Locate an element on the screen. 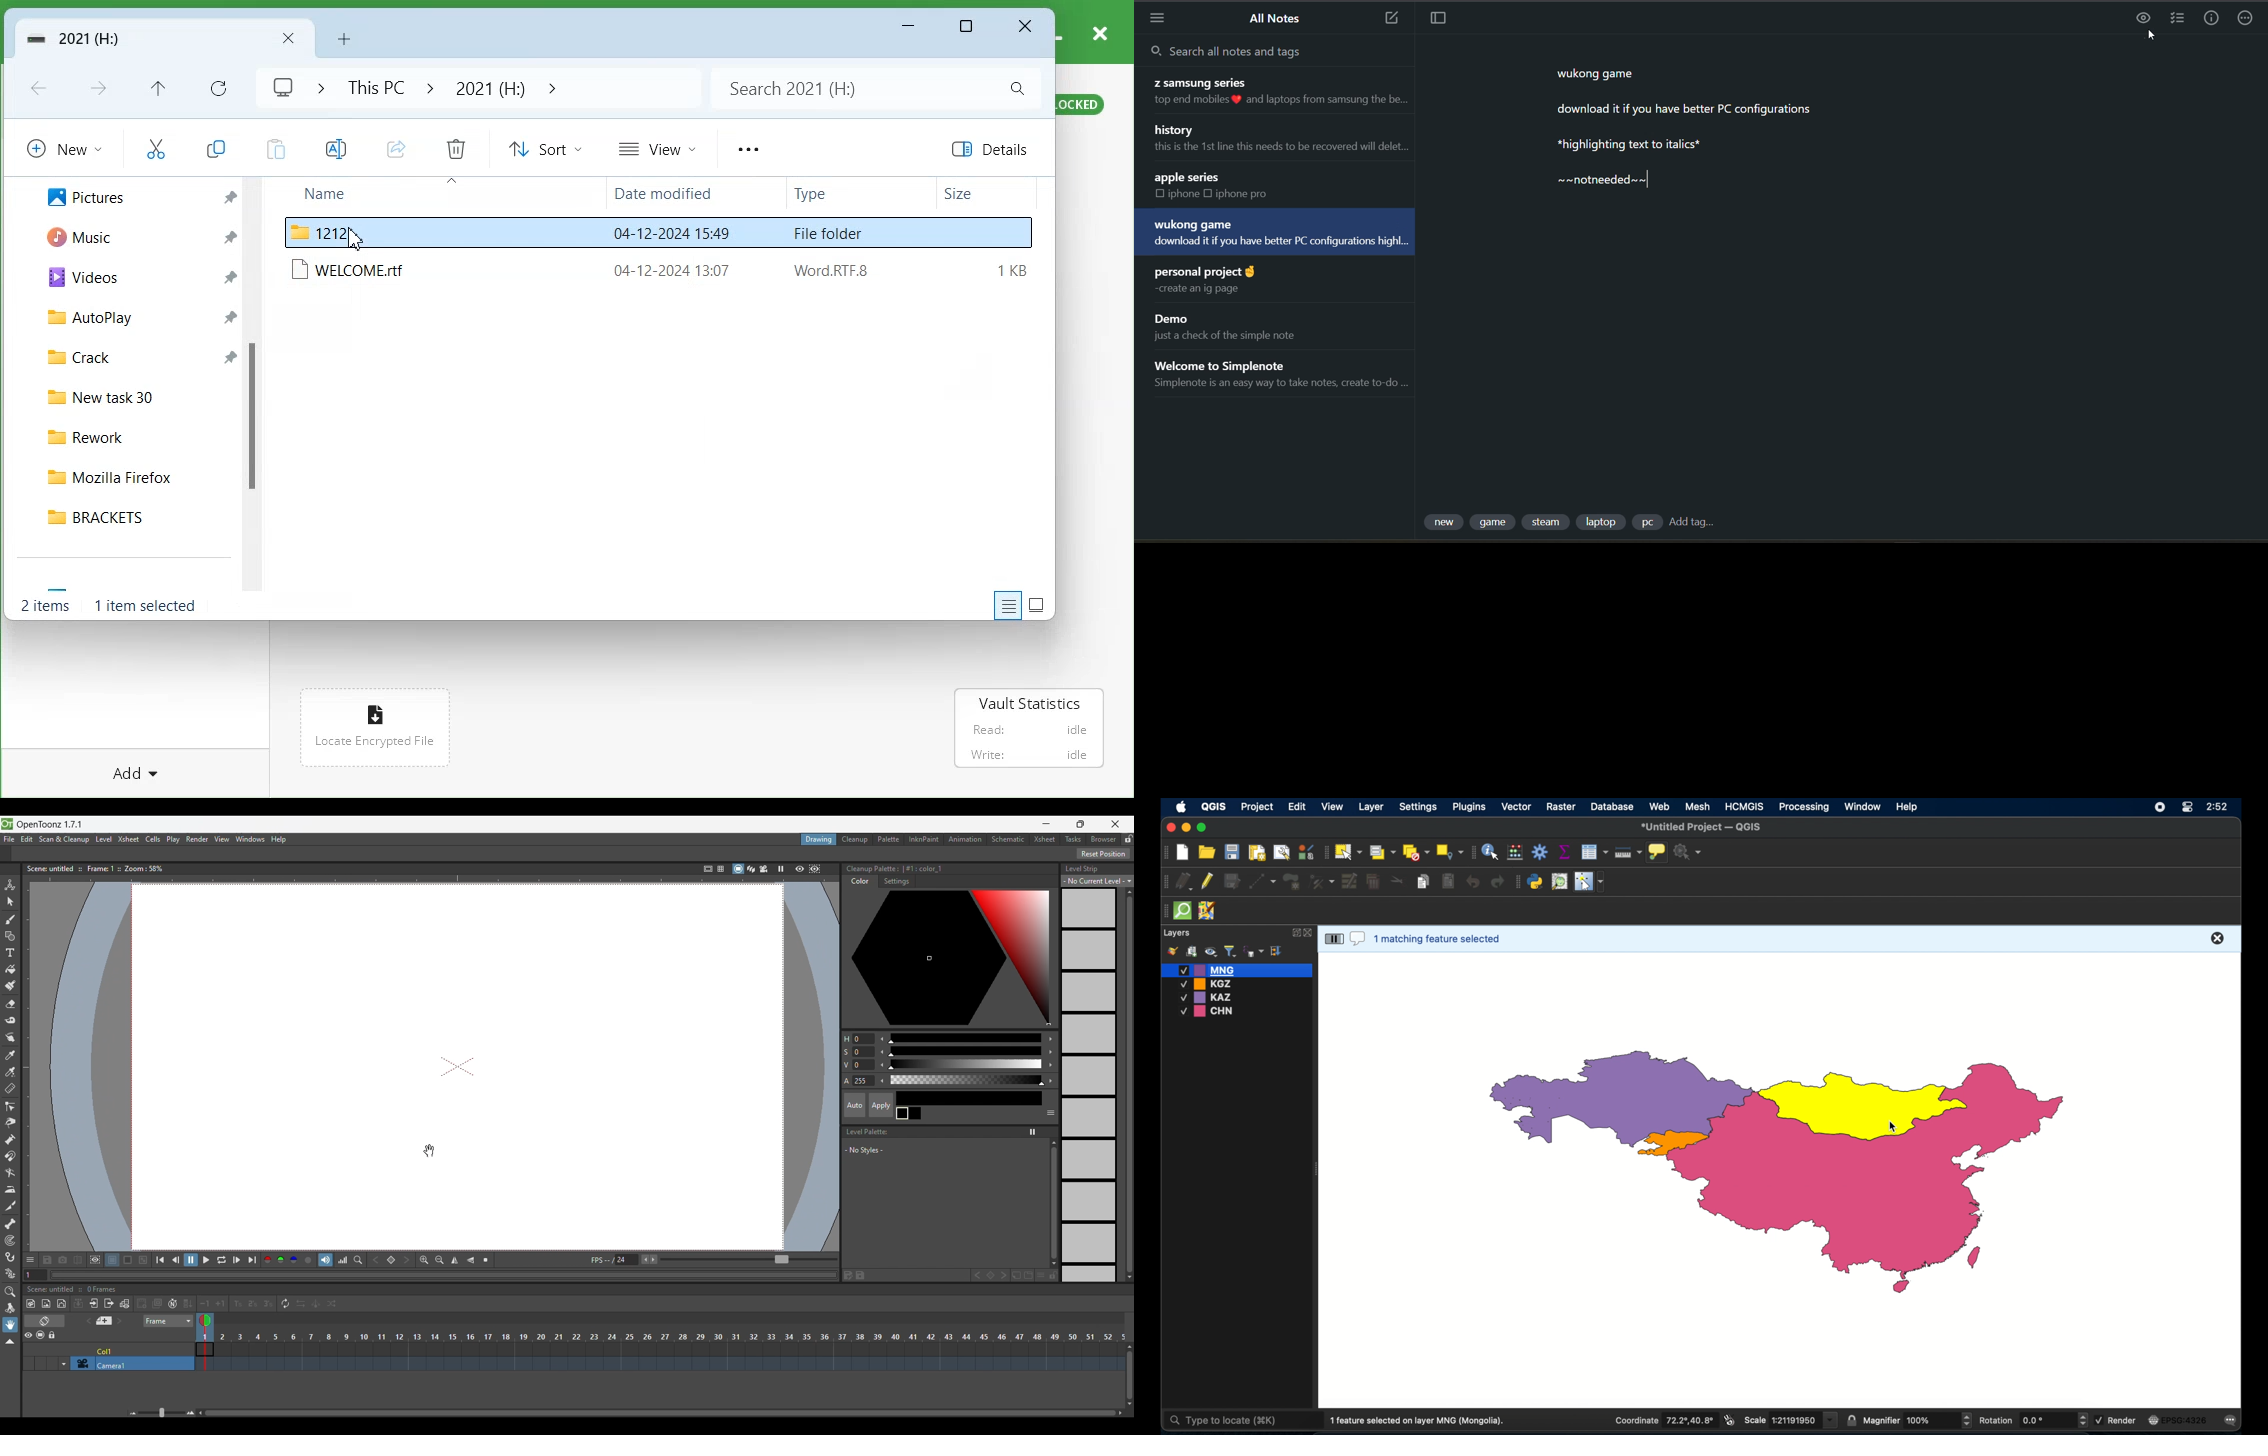  Reframe on 2's is located at coordinates (253, 1304).